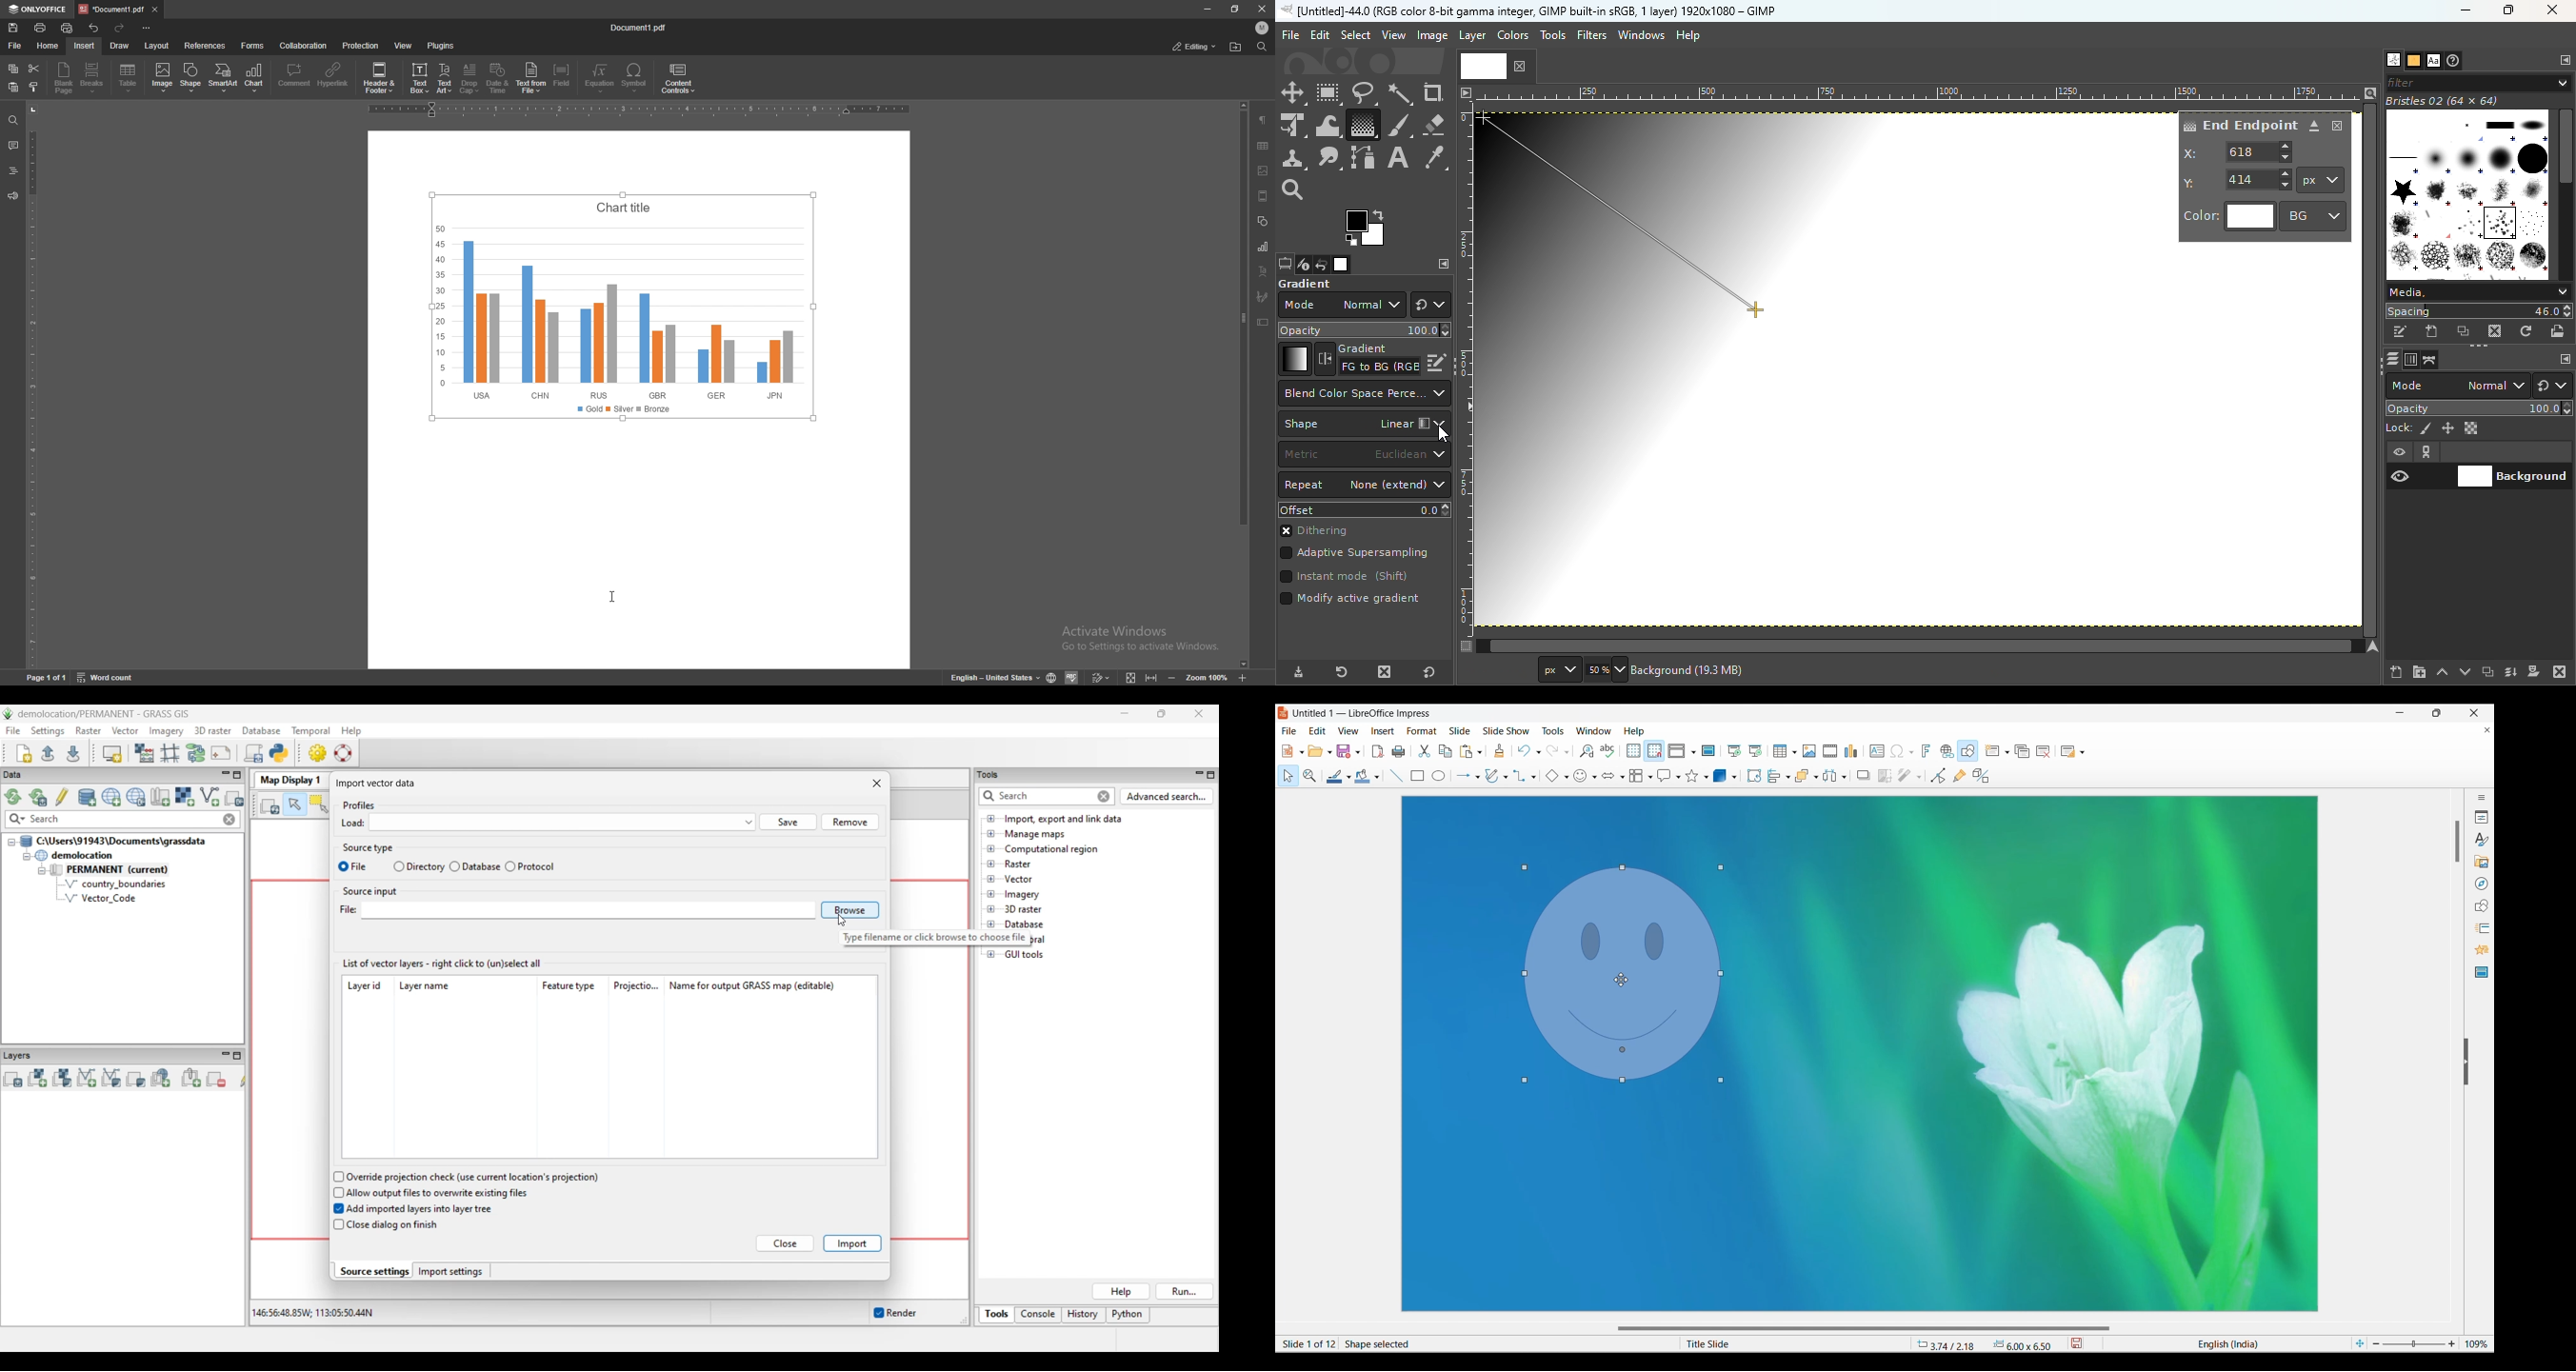 The height and width of the screenshot is (1372, 2576). What do you see at coordinates (2400, 332) in the screenshot?
I see `Edit this brush` at bounding box center [2400, 332].